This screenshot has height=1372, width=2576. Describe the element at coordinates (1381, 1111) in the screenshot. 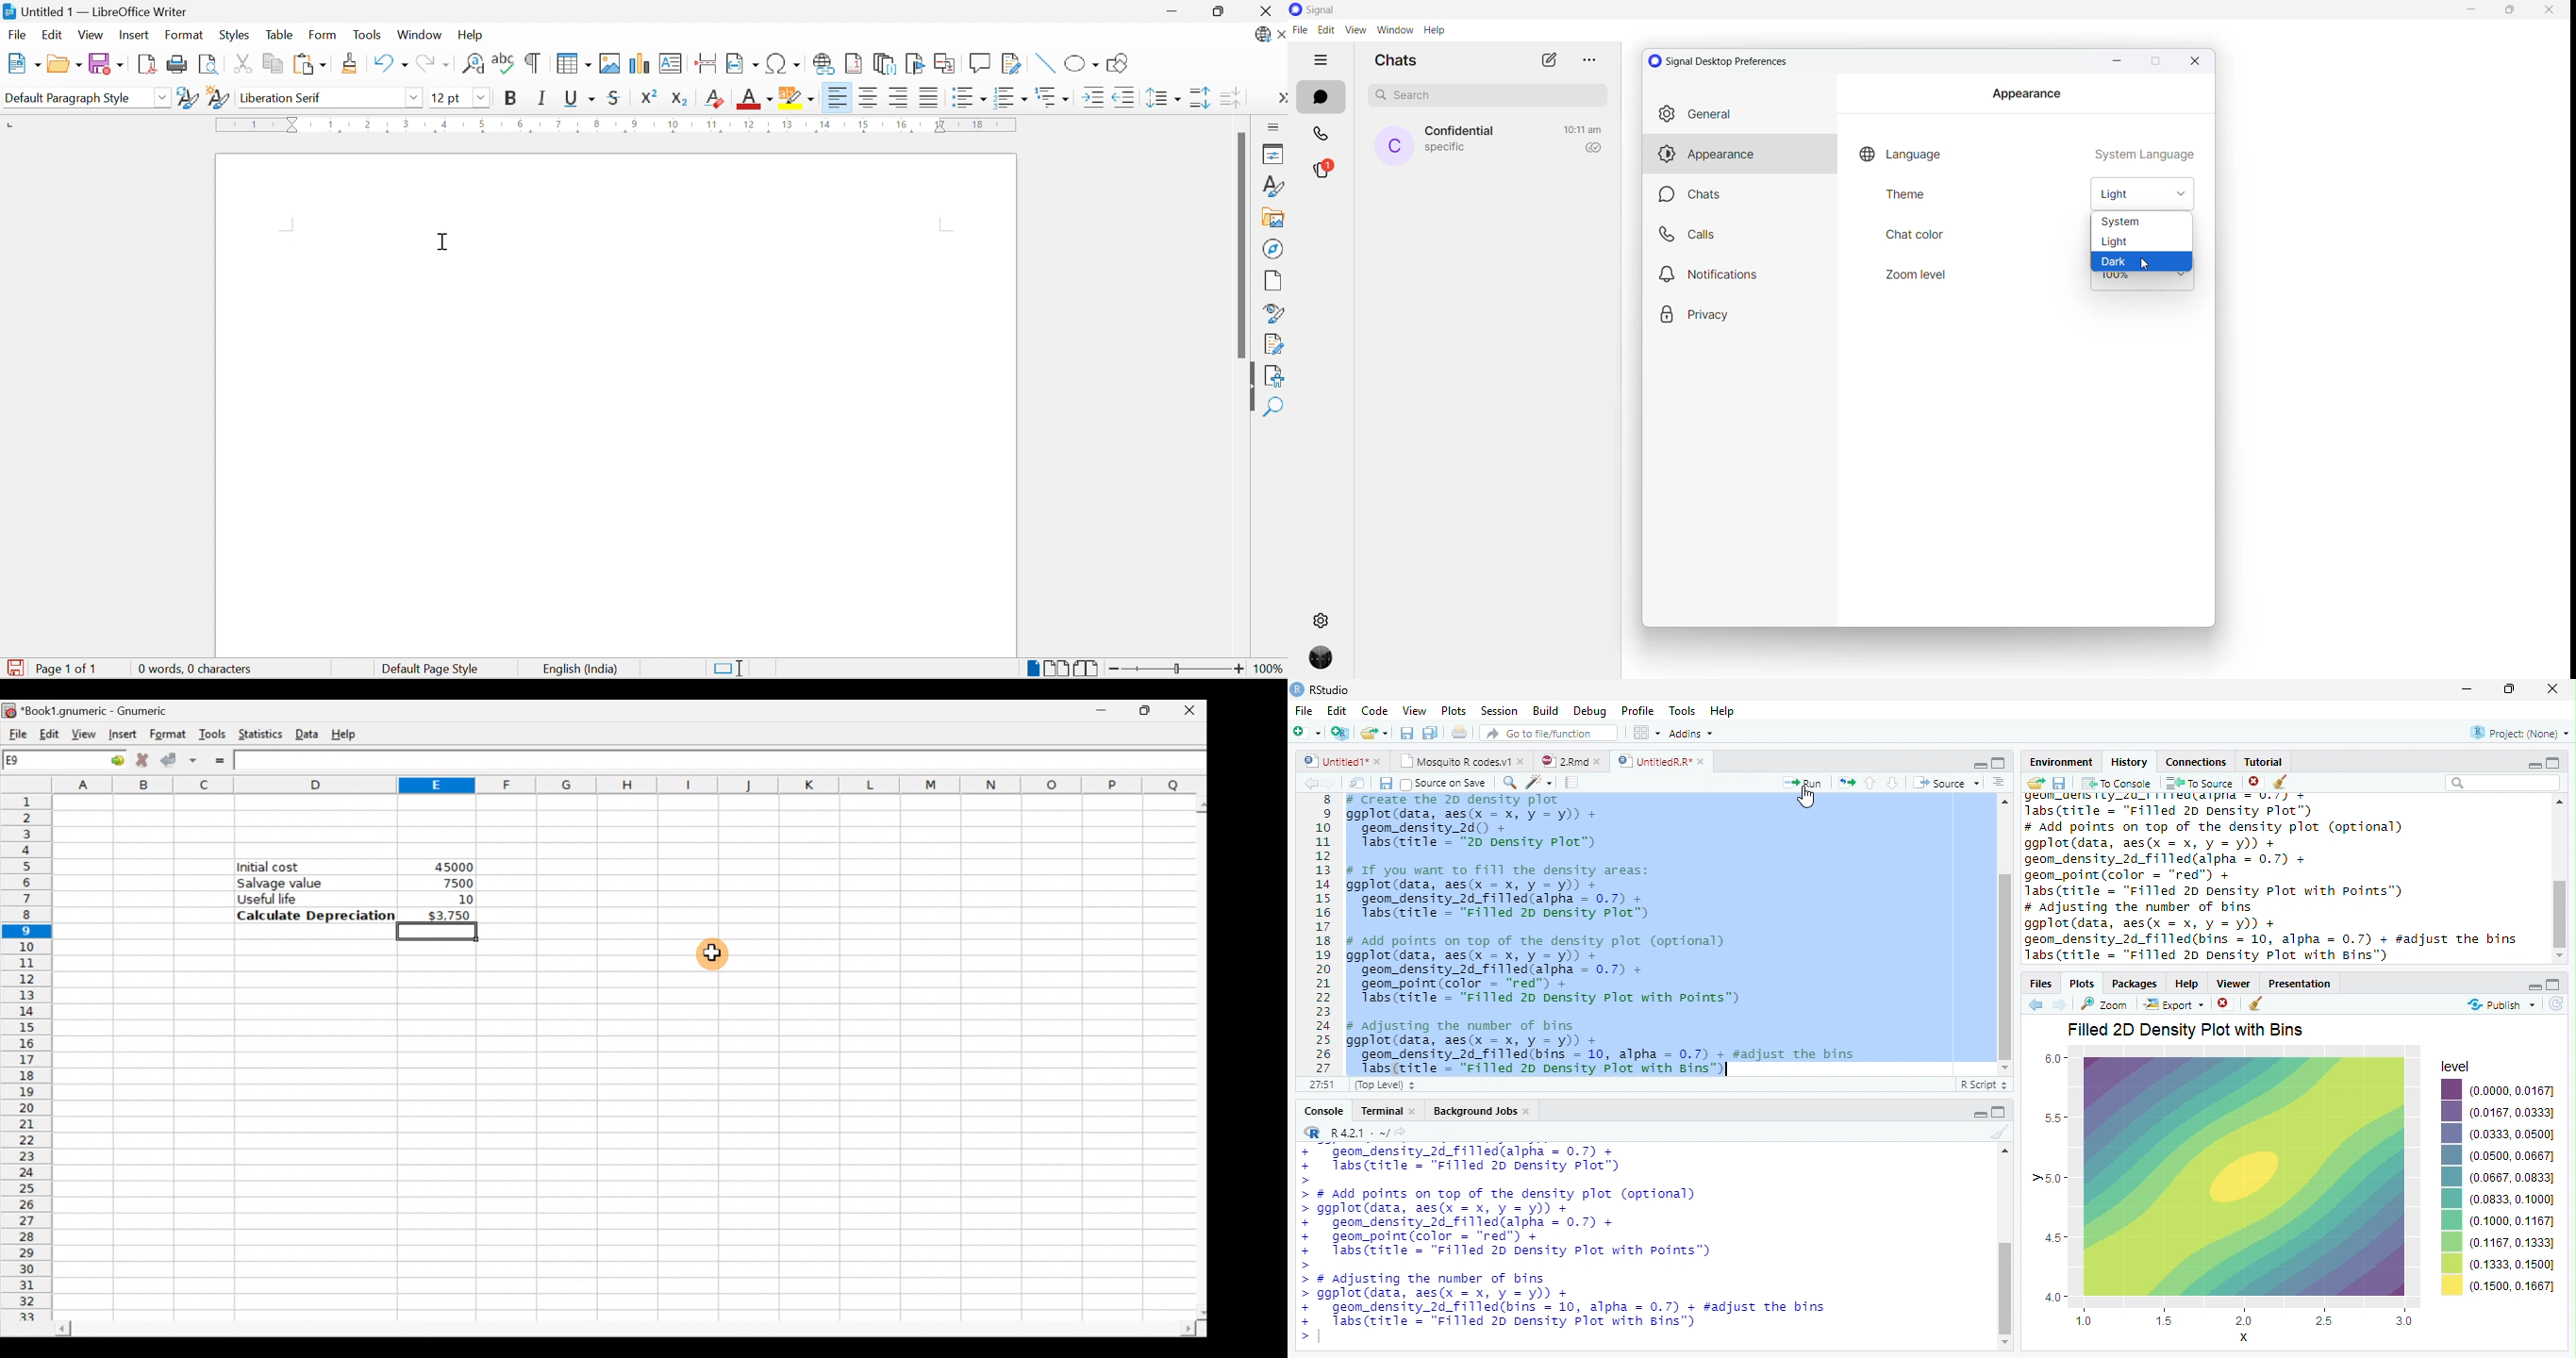

I see `Terminal` at that location.